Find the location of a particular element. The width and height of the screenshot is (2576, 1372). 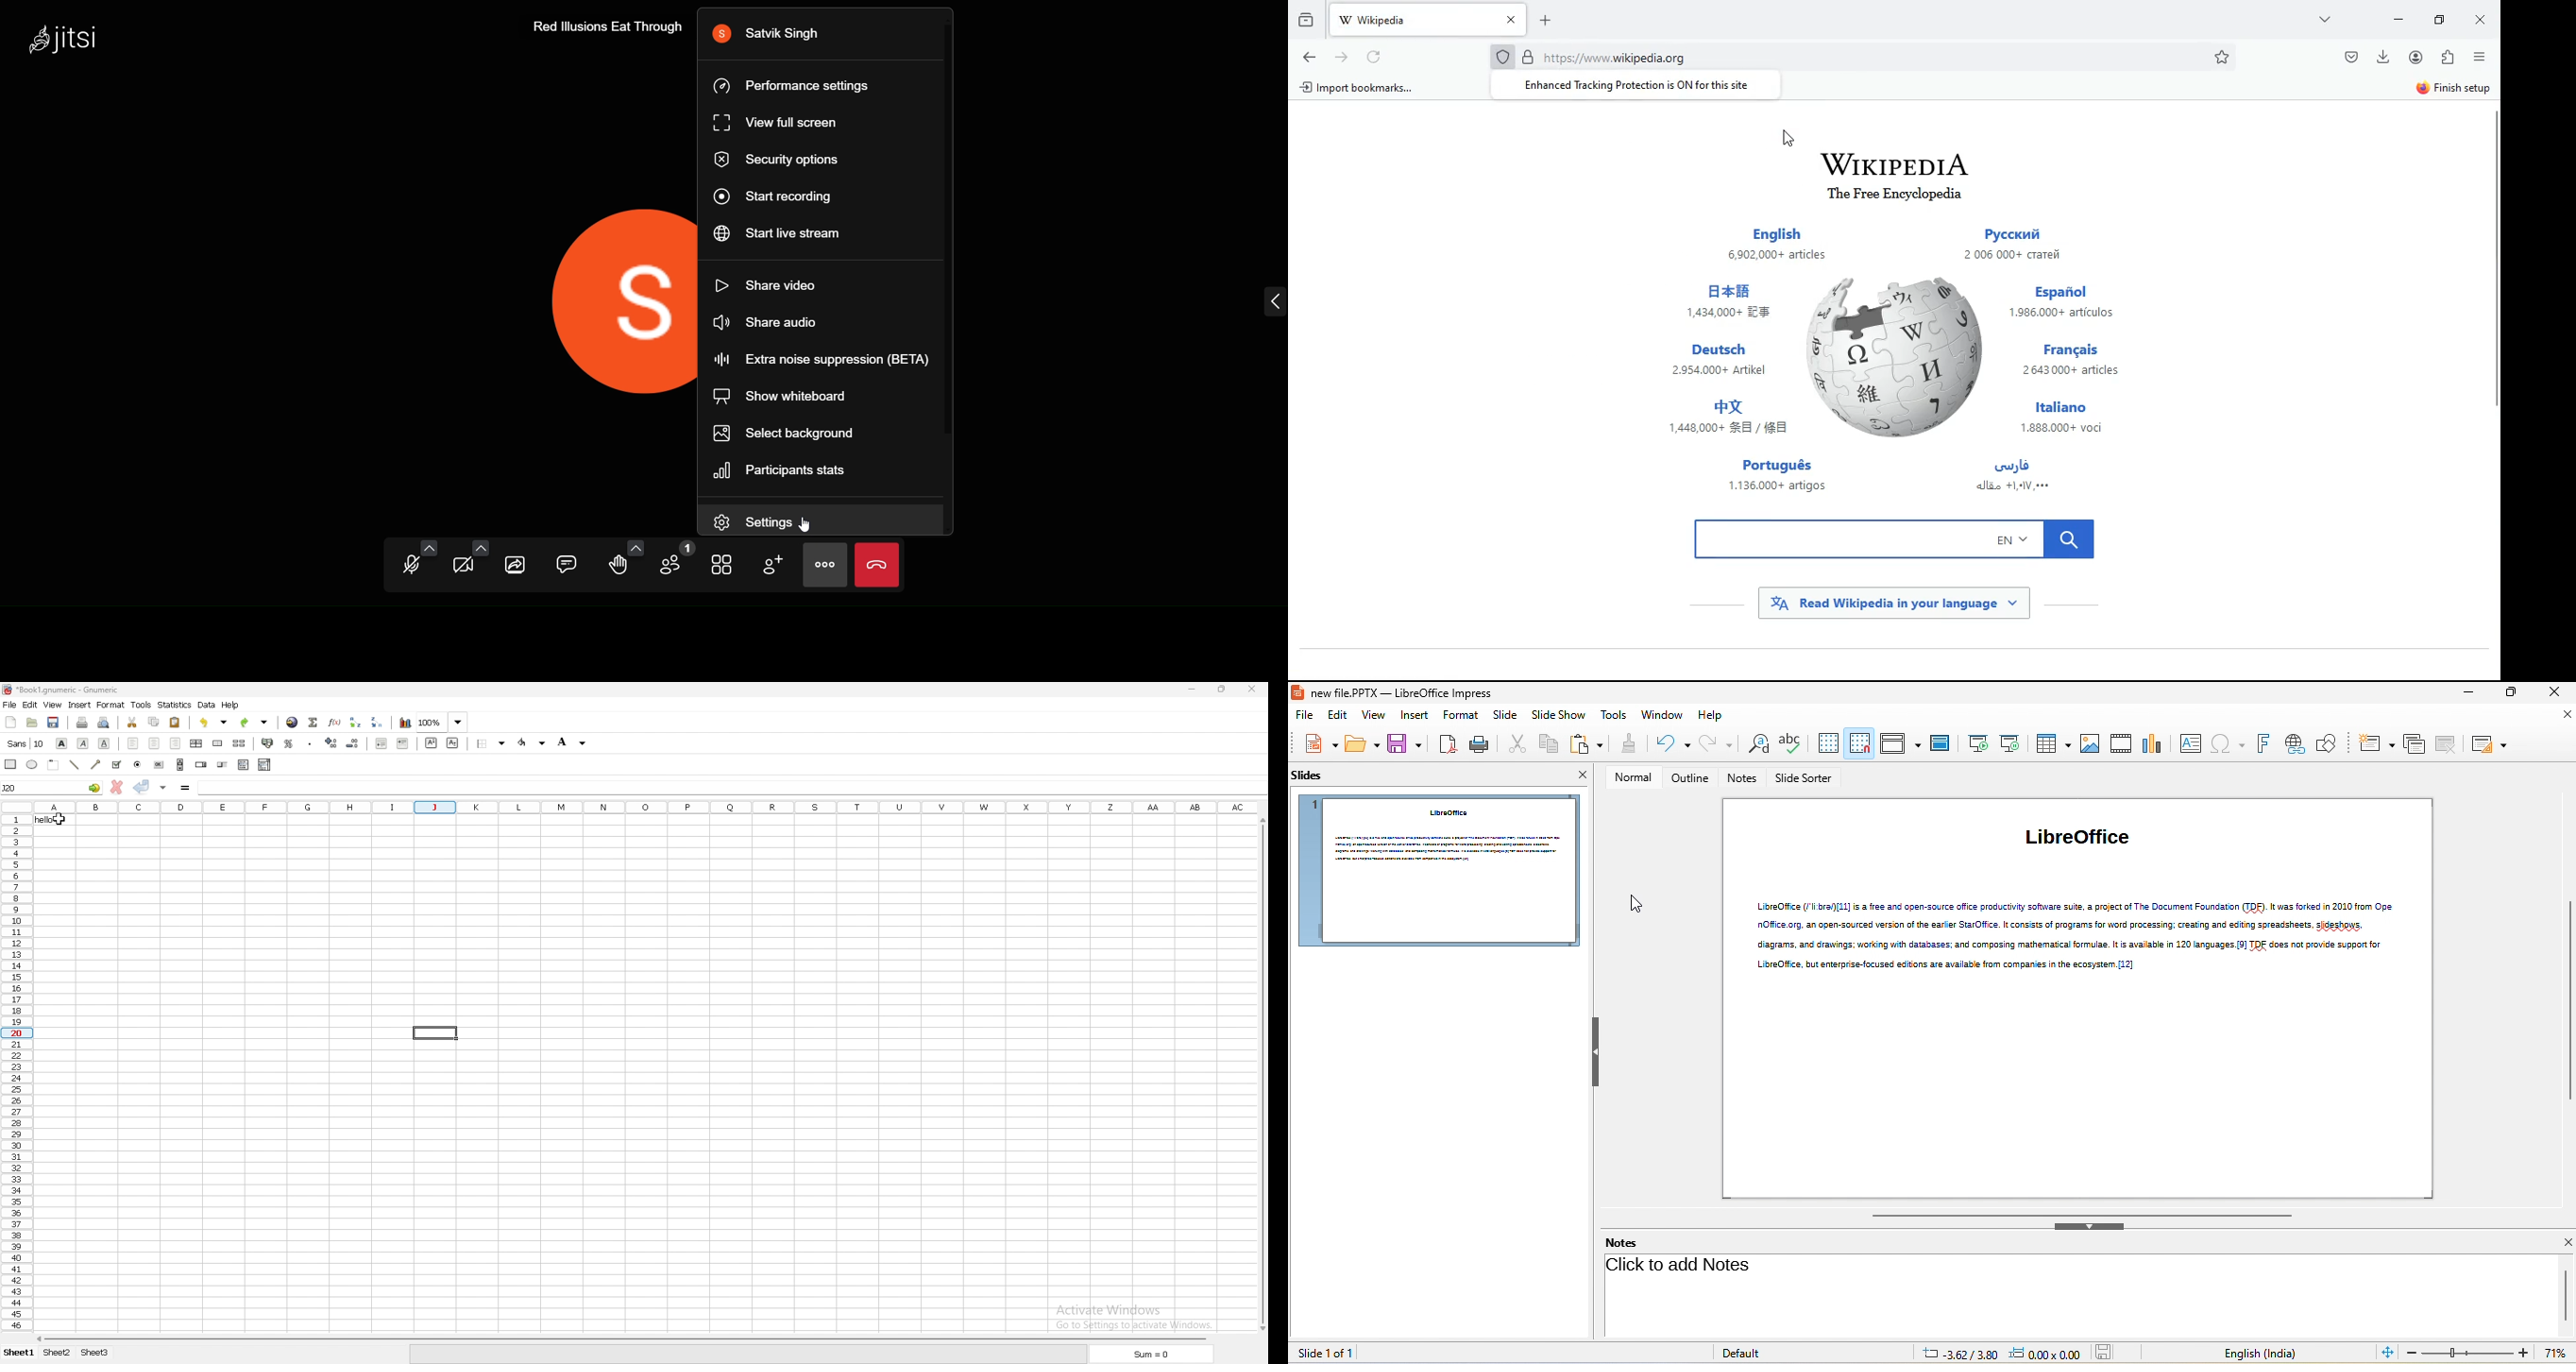

i | nOffice.org, an open-sourced version of the earker StarOffice. It consists of programs for word processing: creating and editing spreadsheets. sideshows. is located at coordinates (2072, 925).